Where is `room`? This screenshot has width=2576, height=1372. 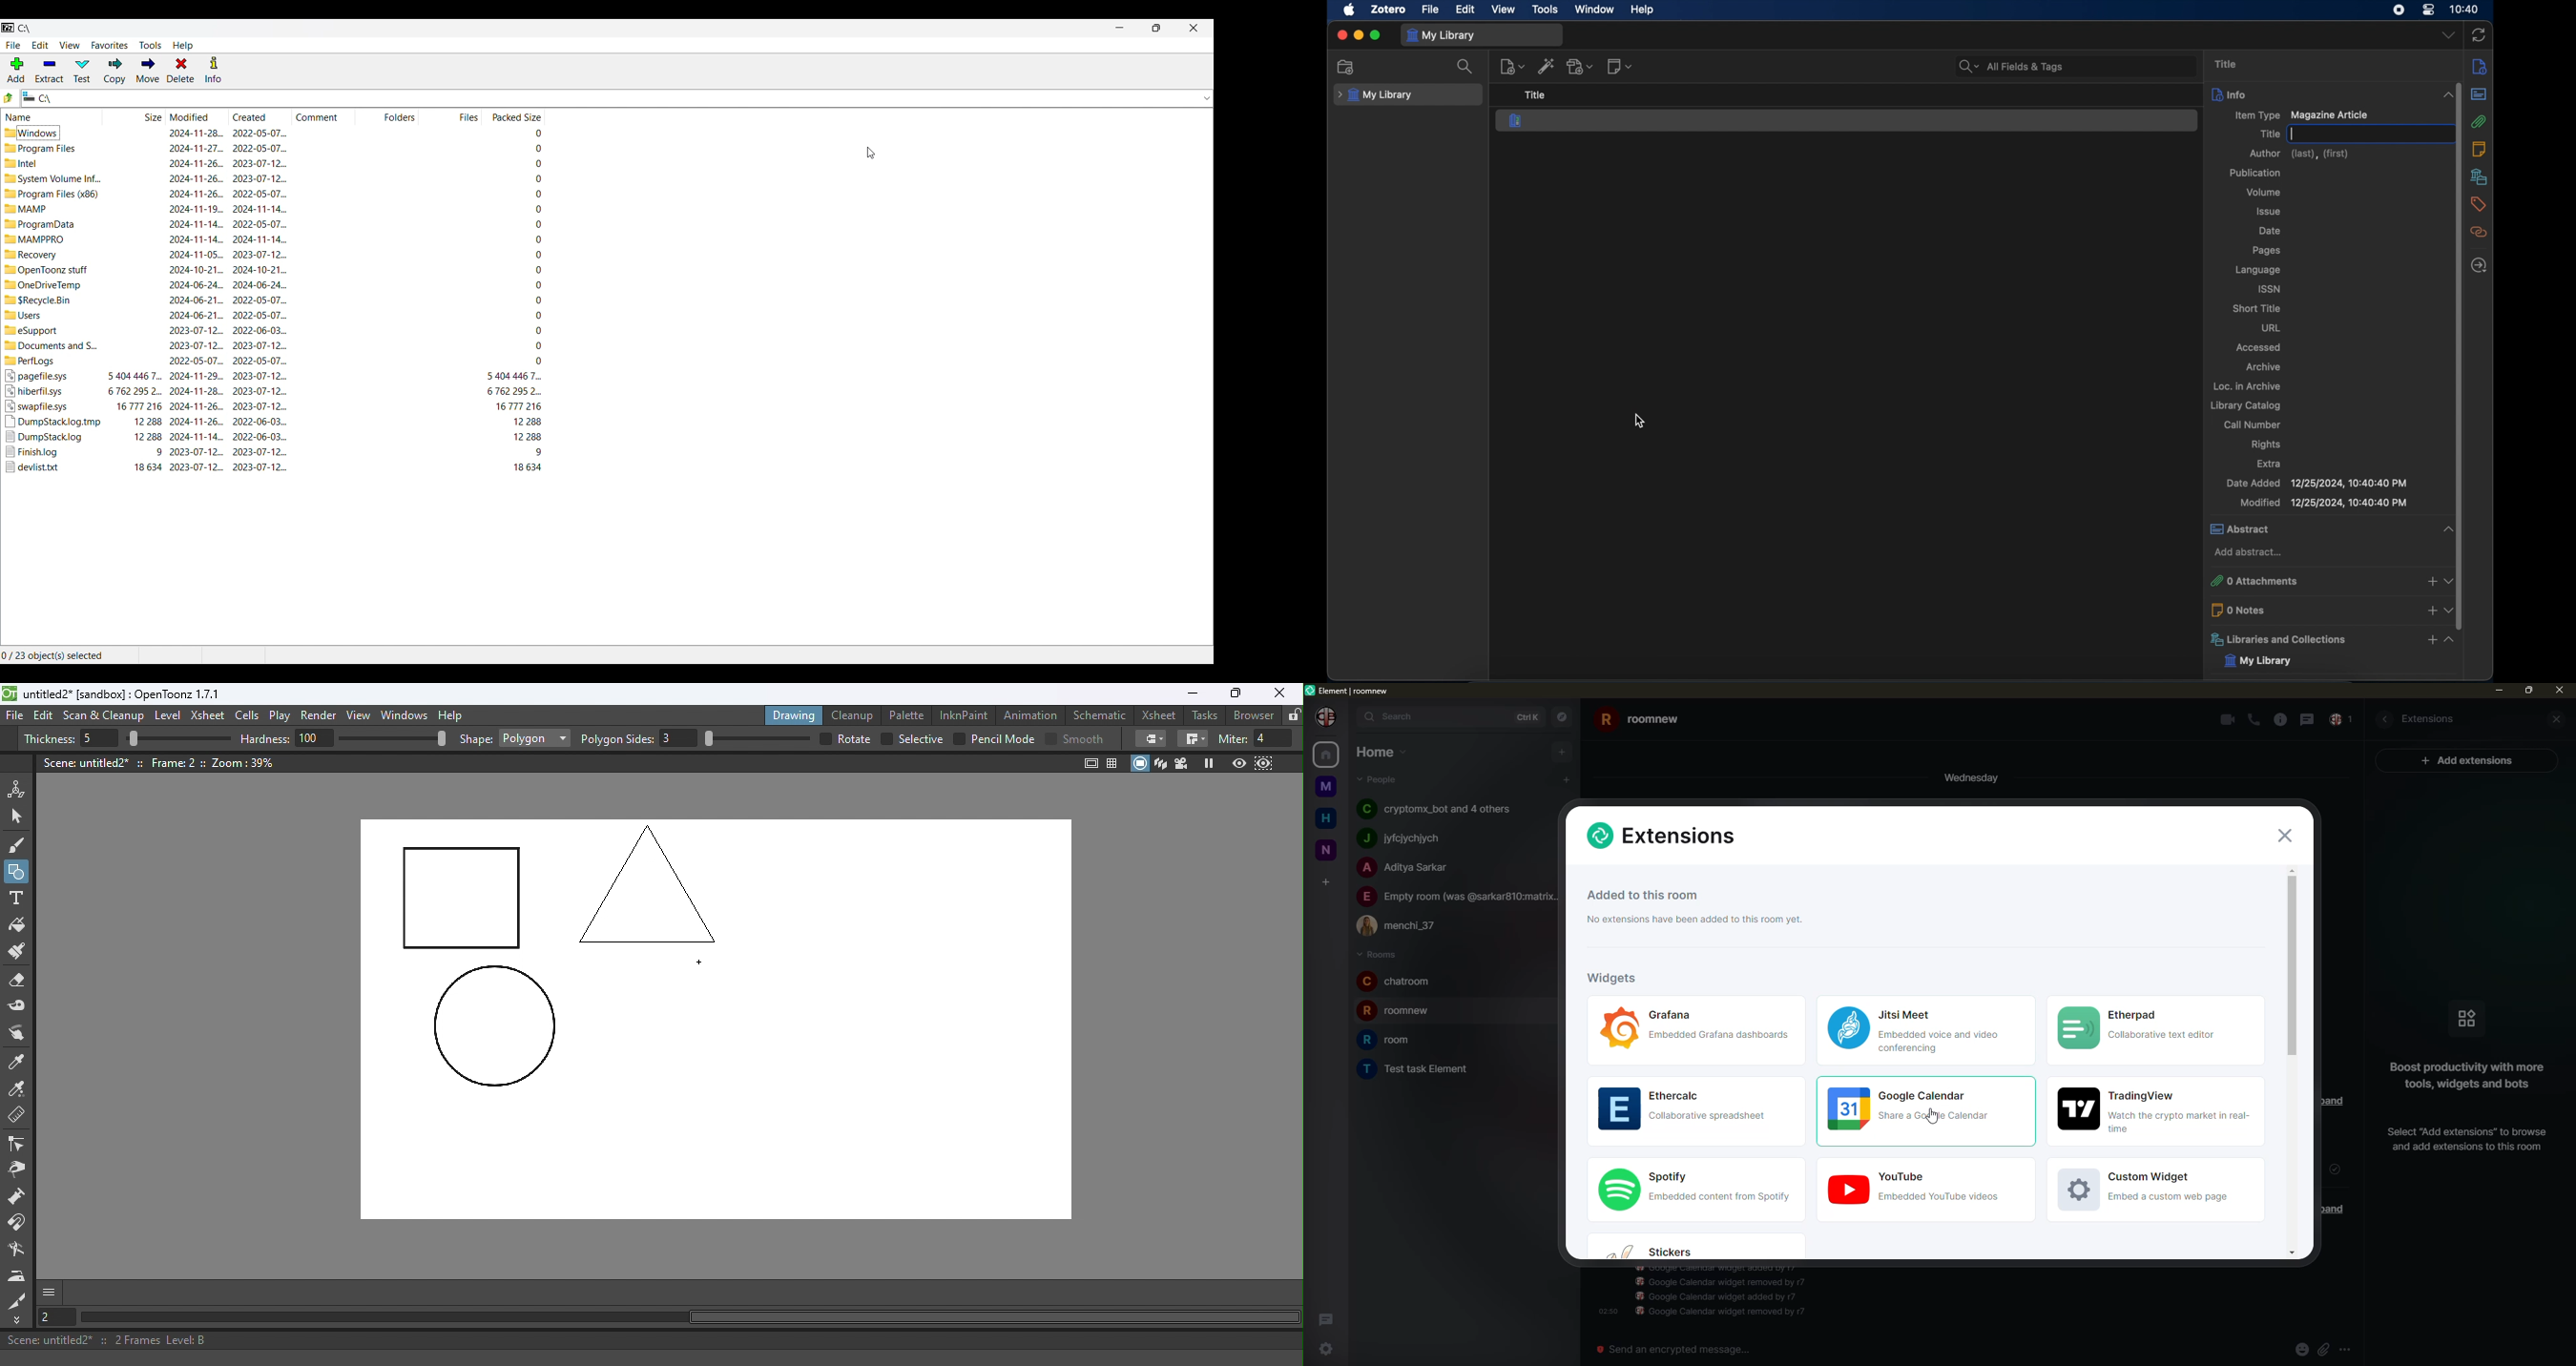 room is located at coordinates (1399, 1010).